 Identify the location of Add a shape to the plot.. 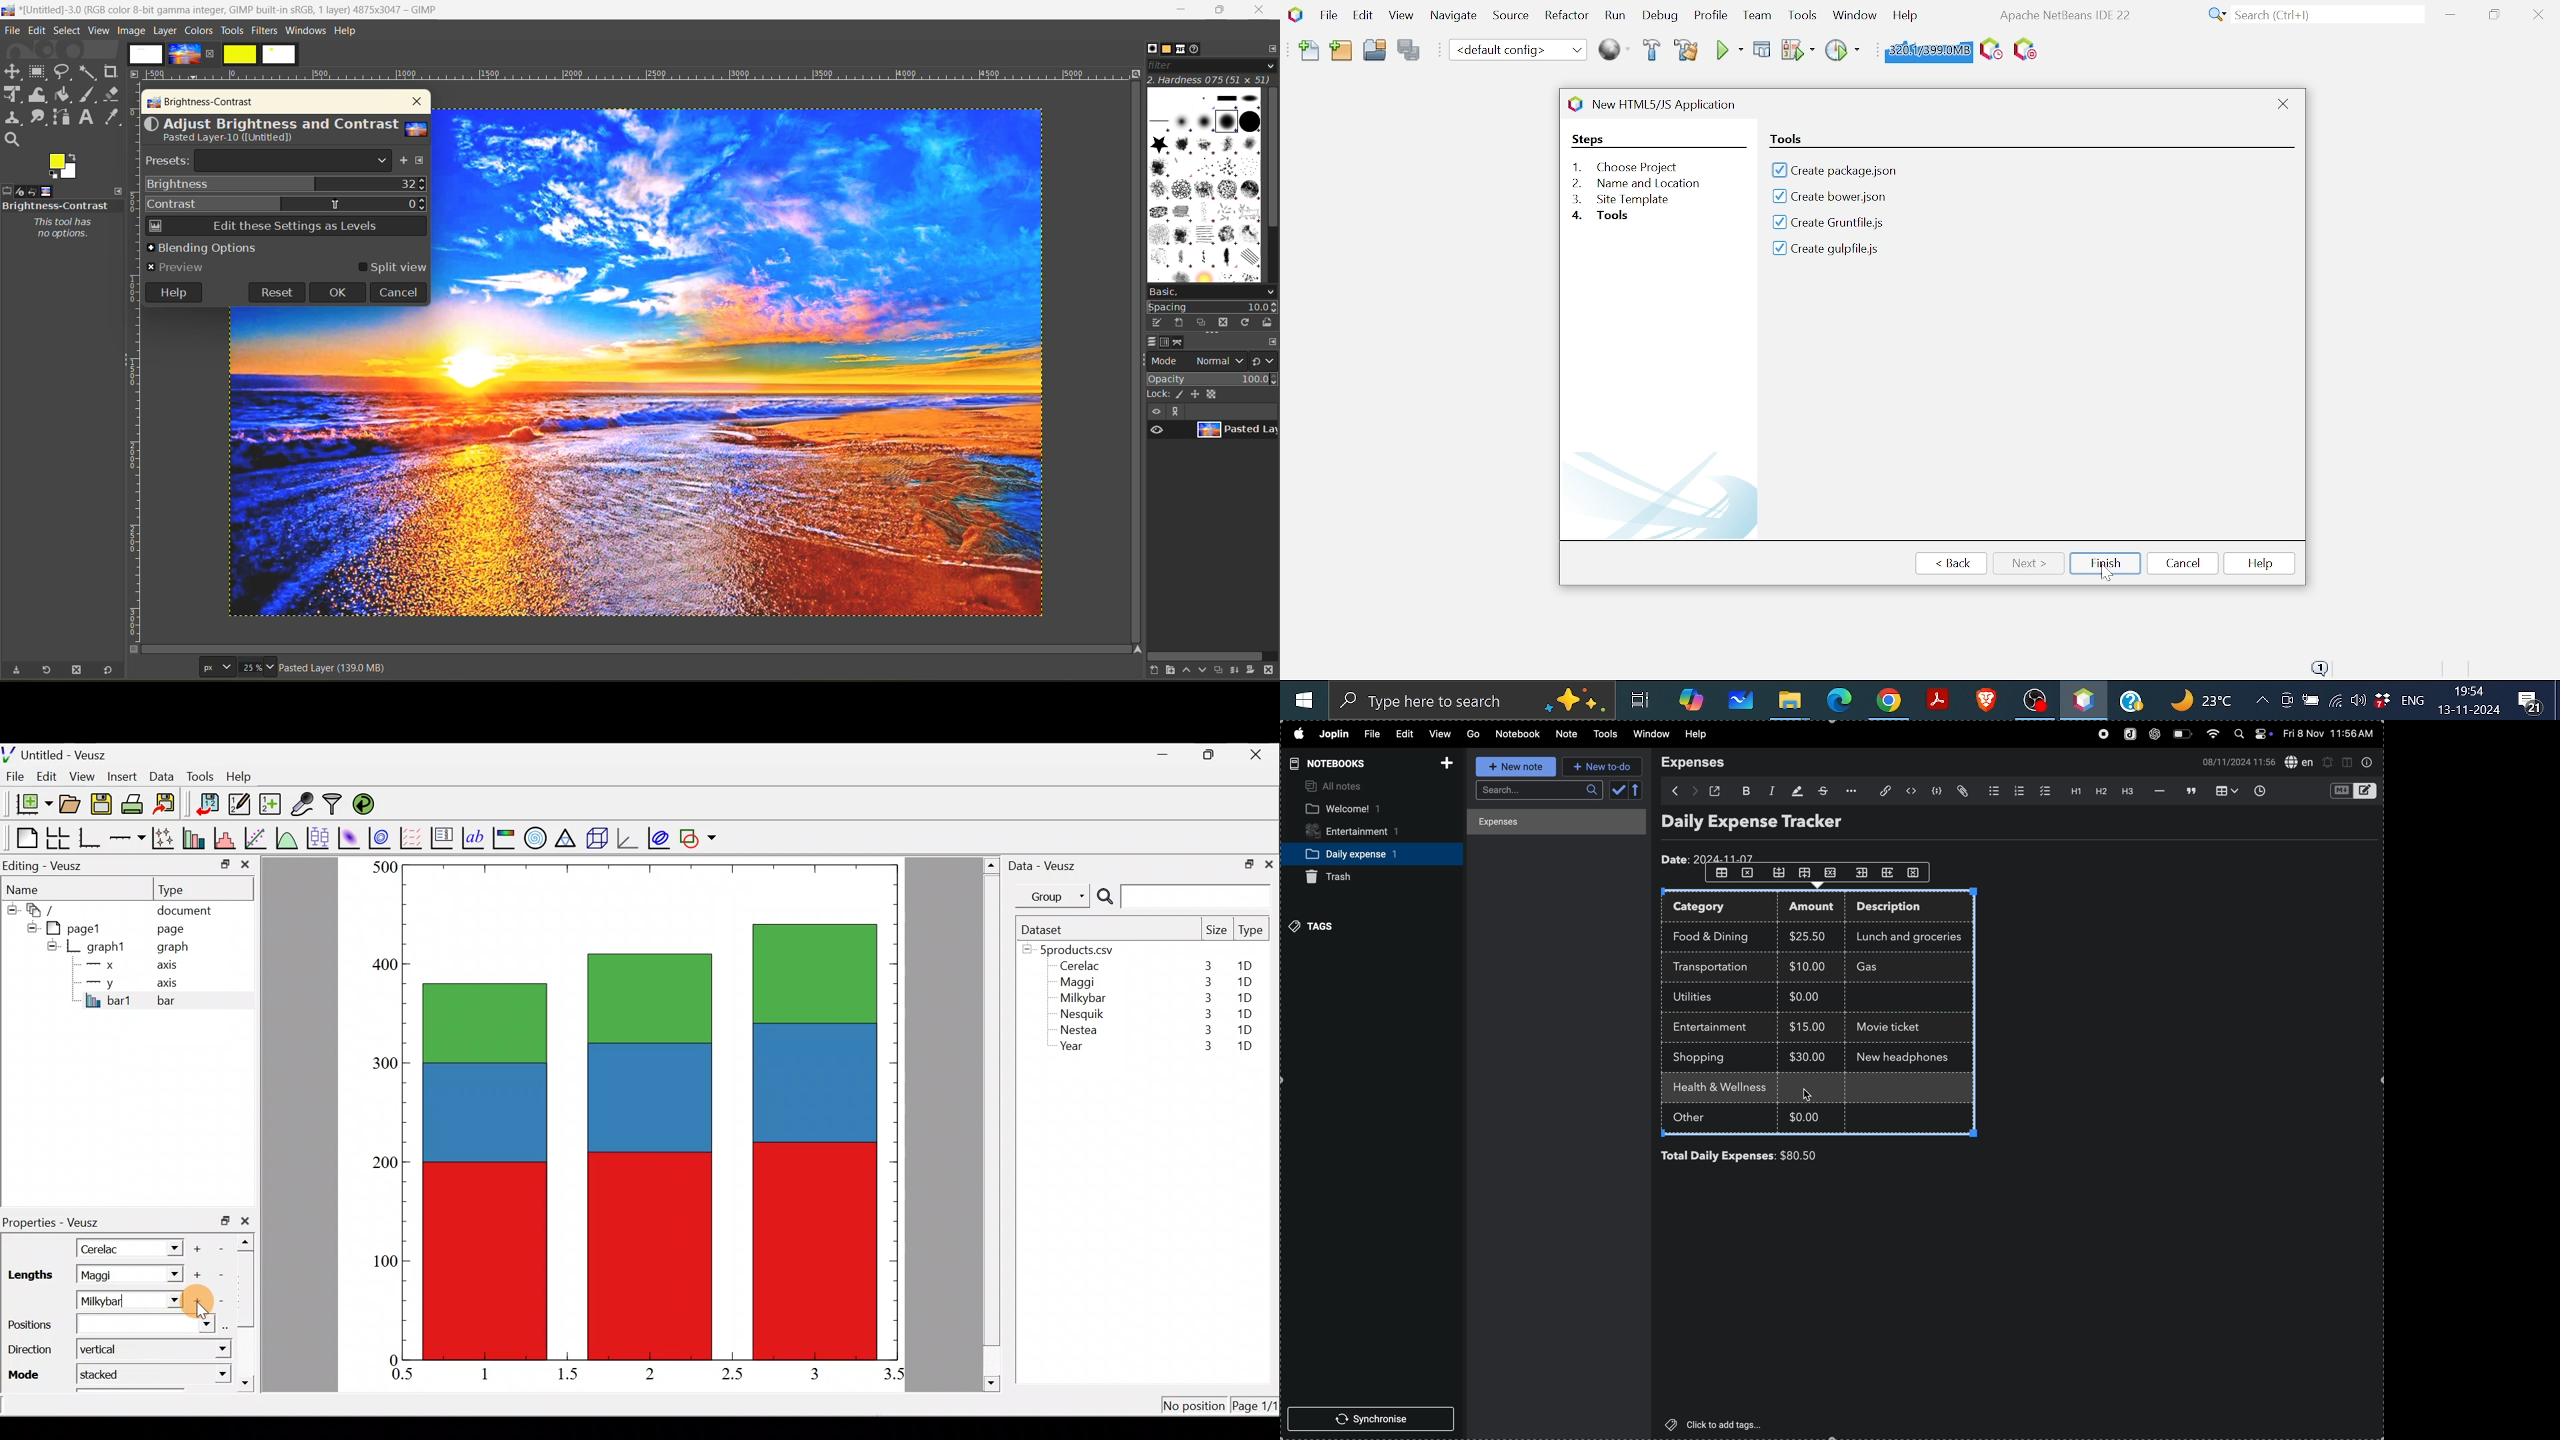
(699, 836).